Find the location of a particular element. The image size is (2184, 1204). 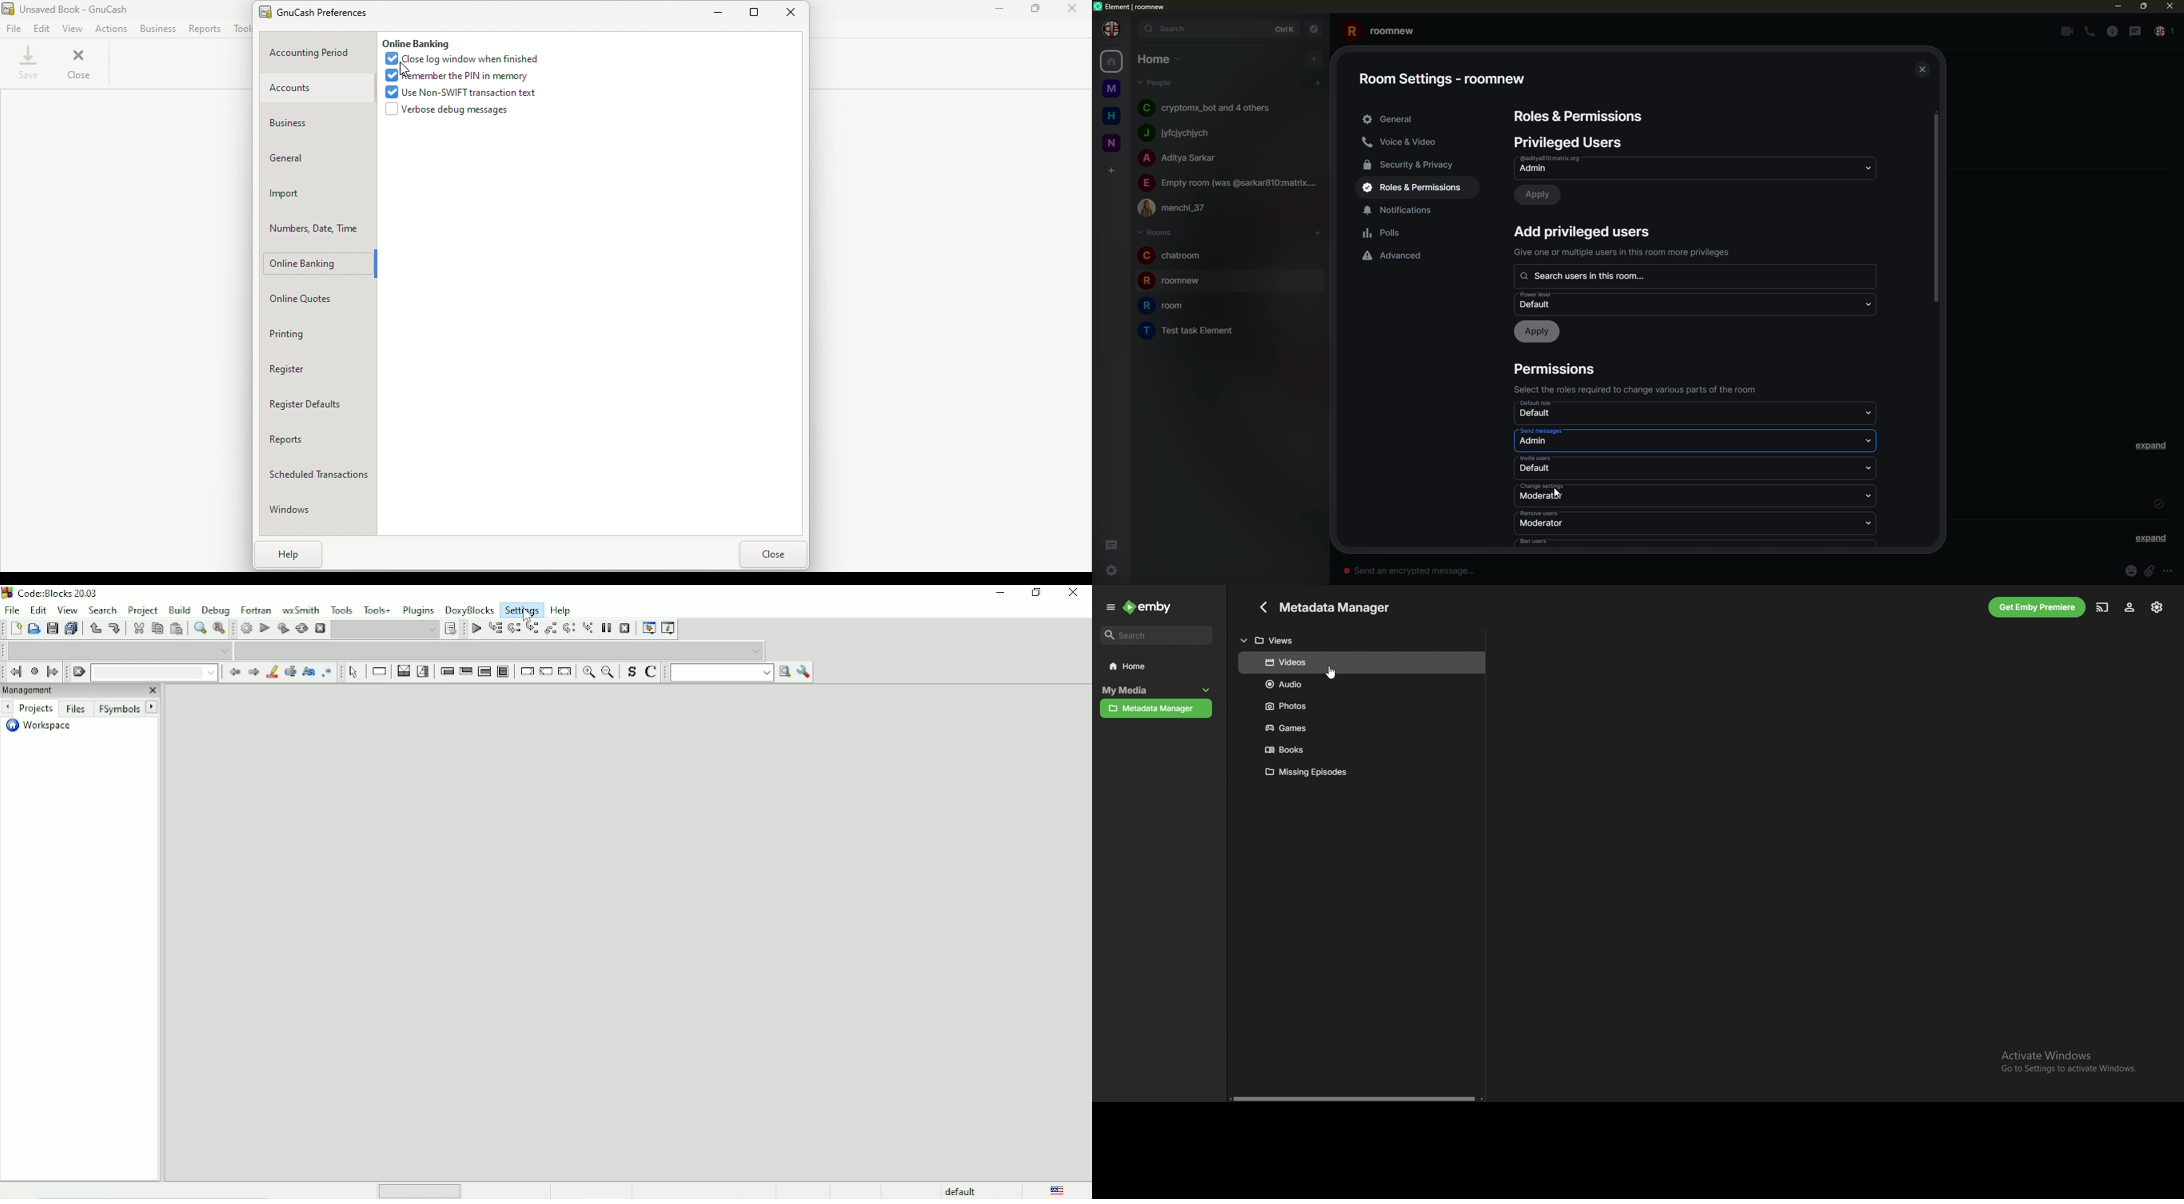

Build is located at coordinates (179, 610).